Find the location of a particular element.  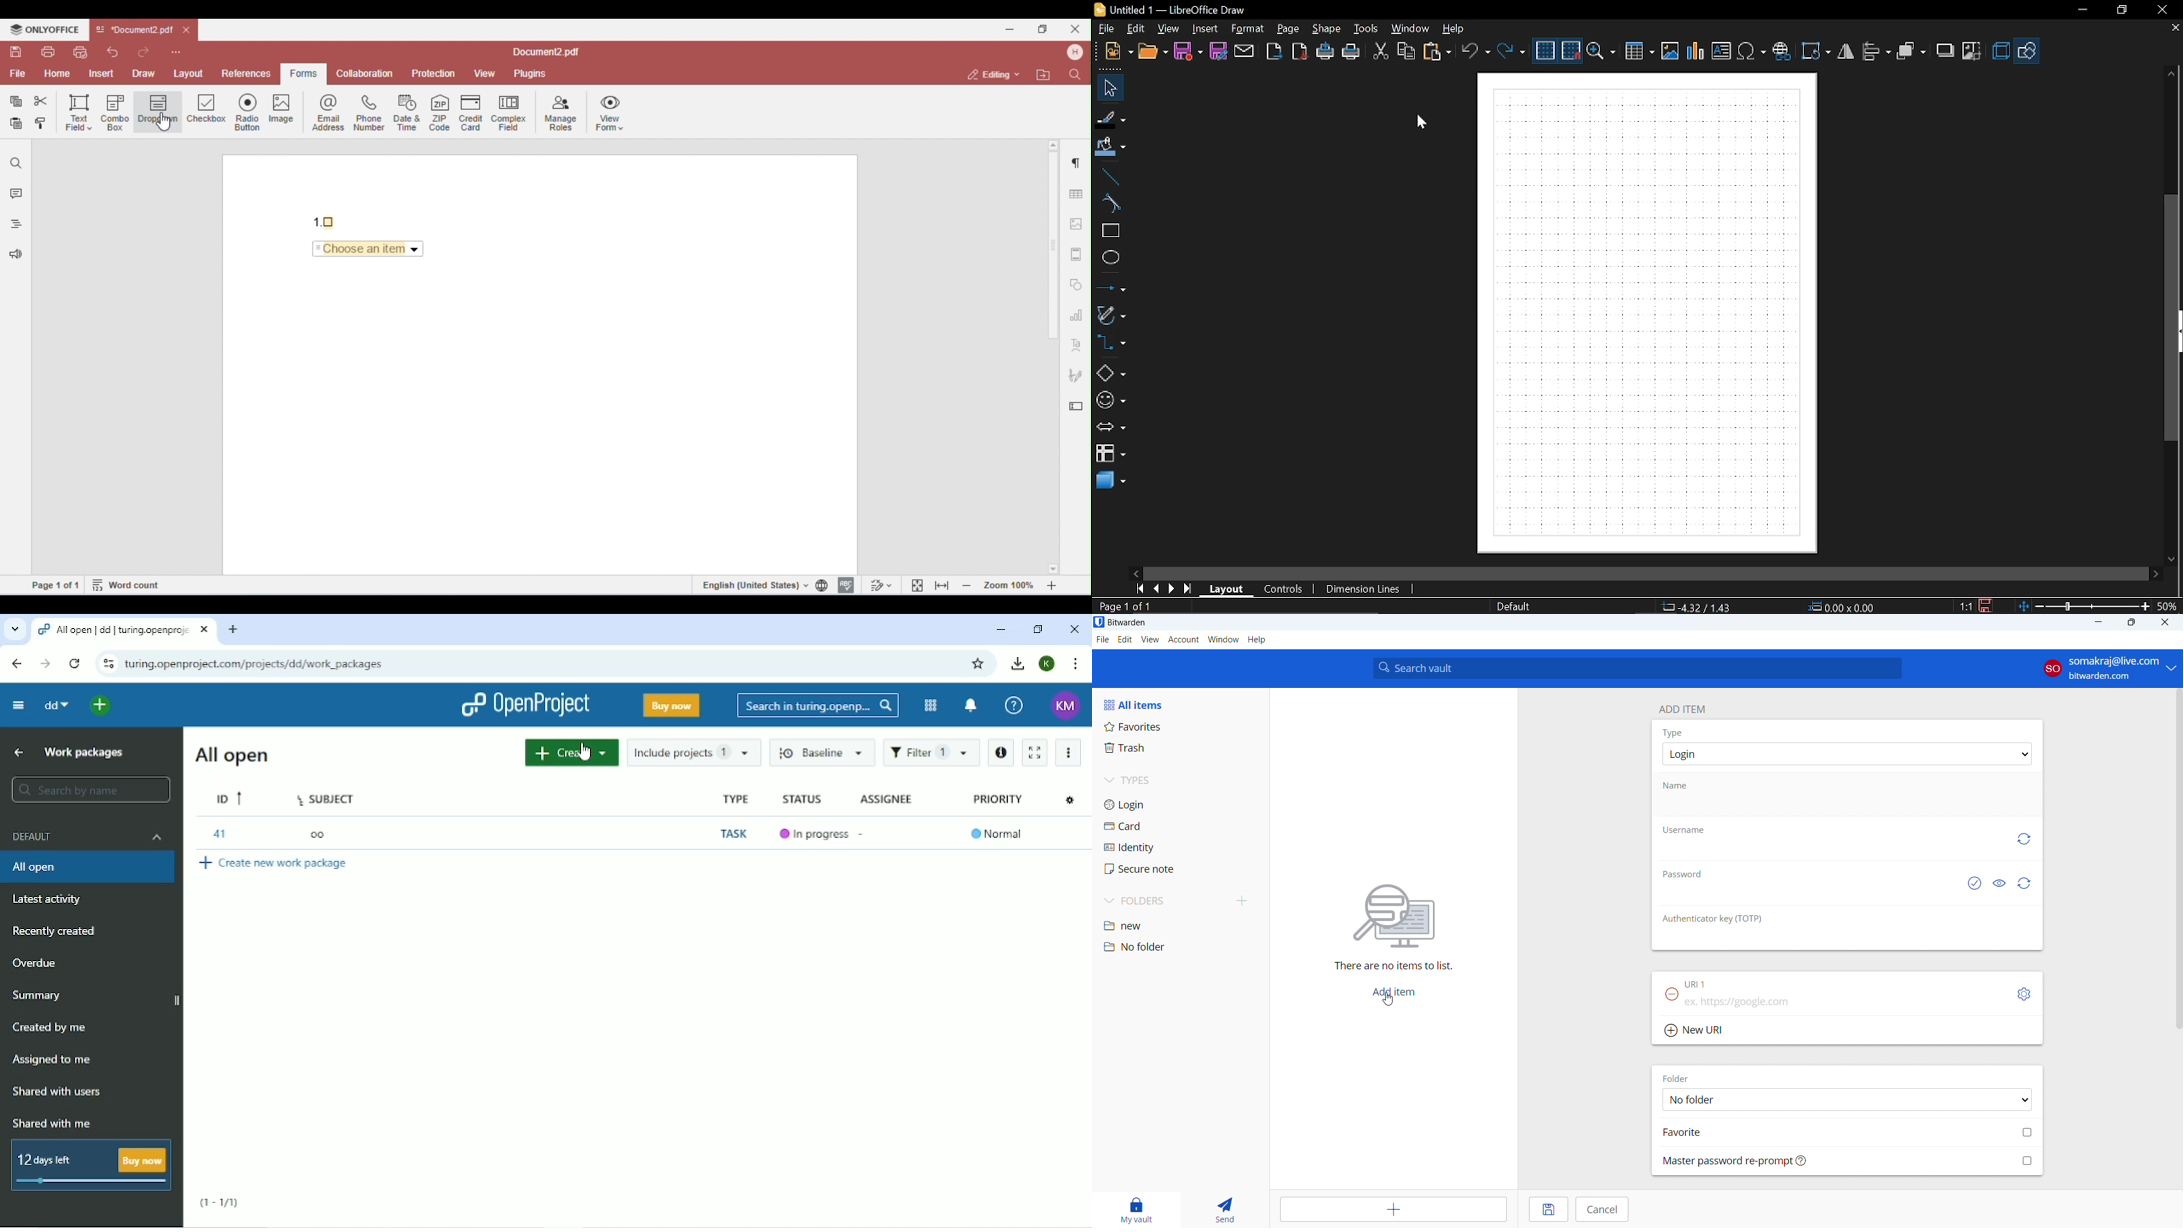

move right is located at coordinates (2156, 573).